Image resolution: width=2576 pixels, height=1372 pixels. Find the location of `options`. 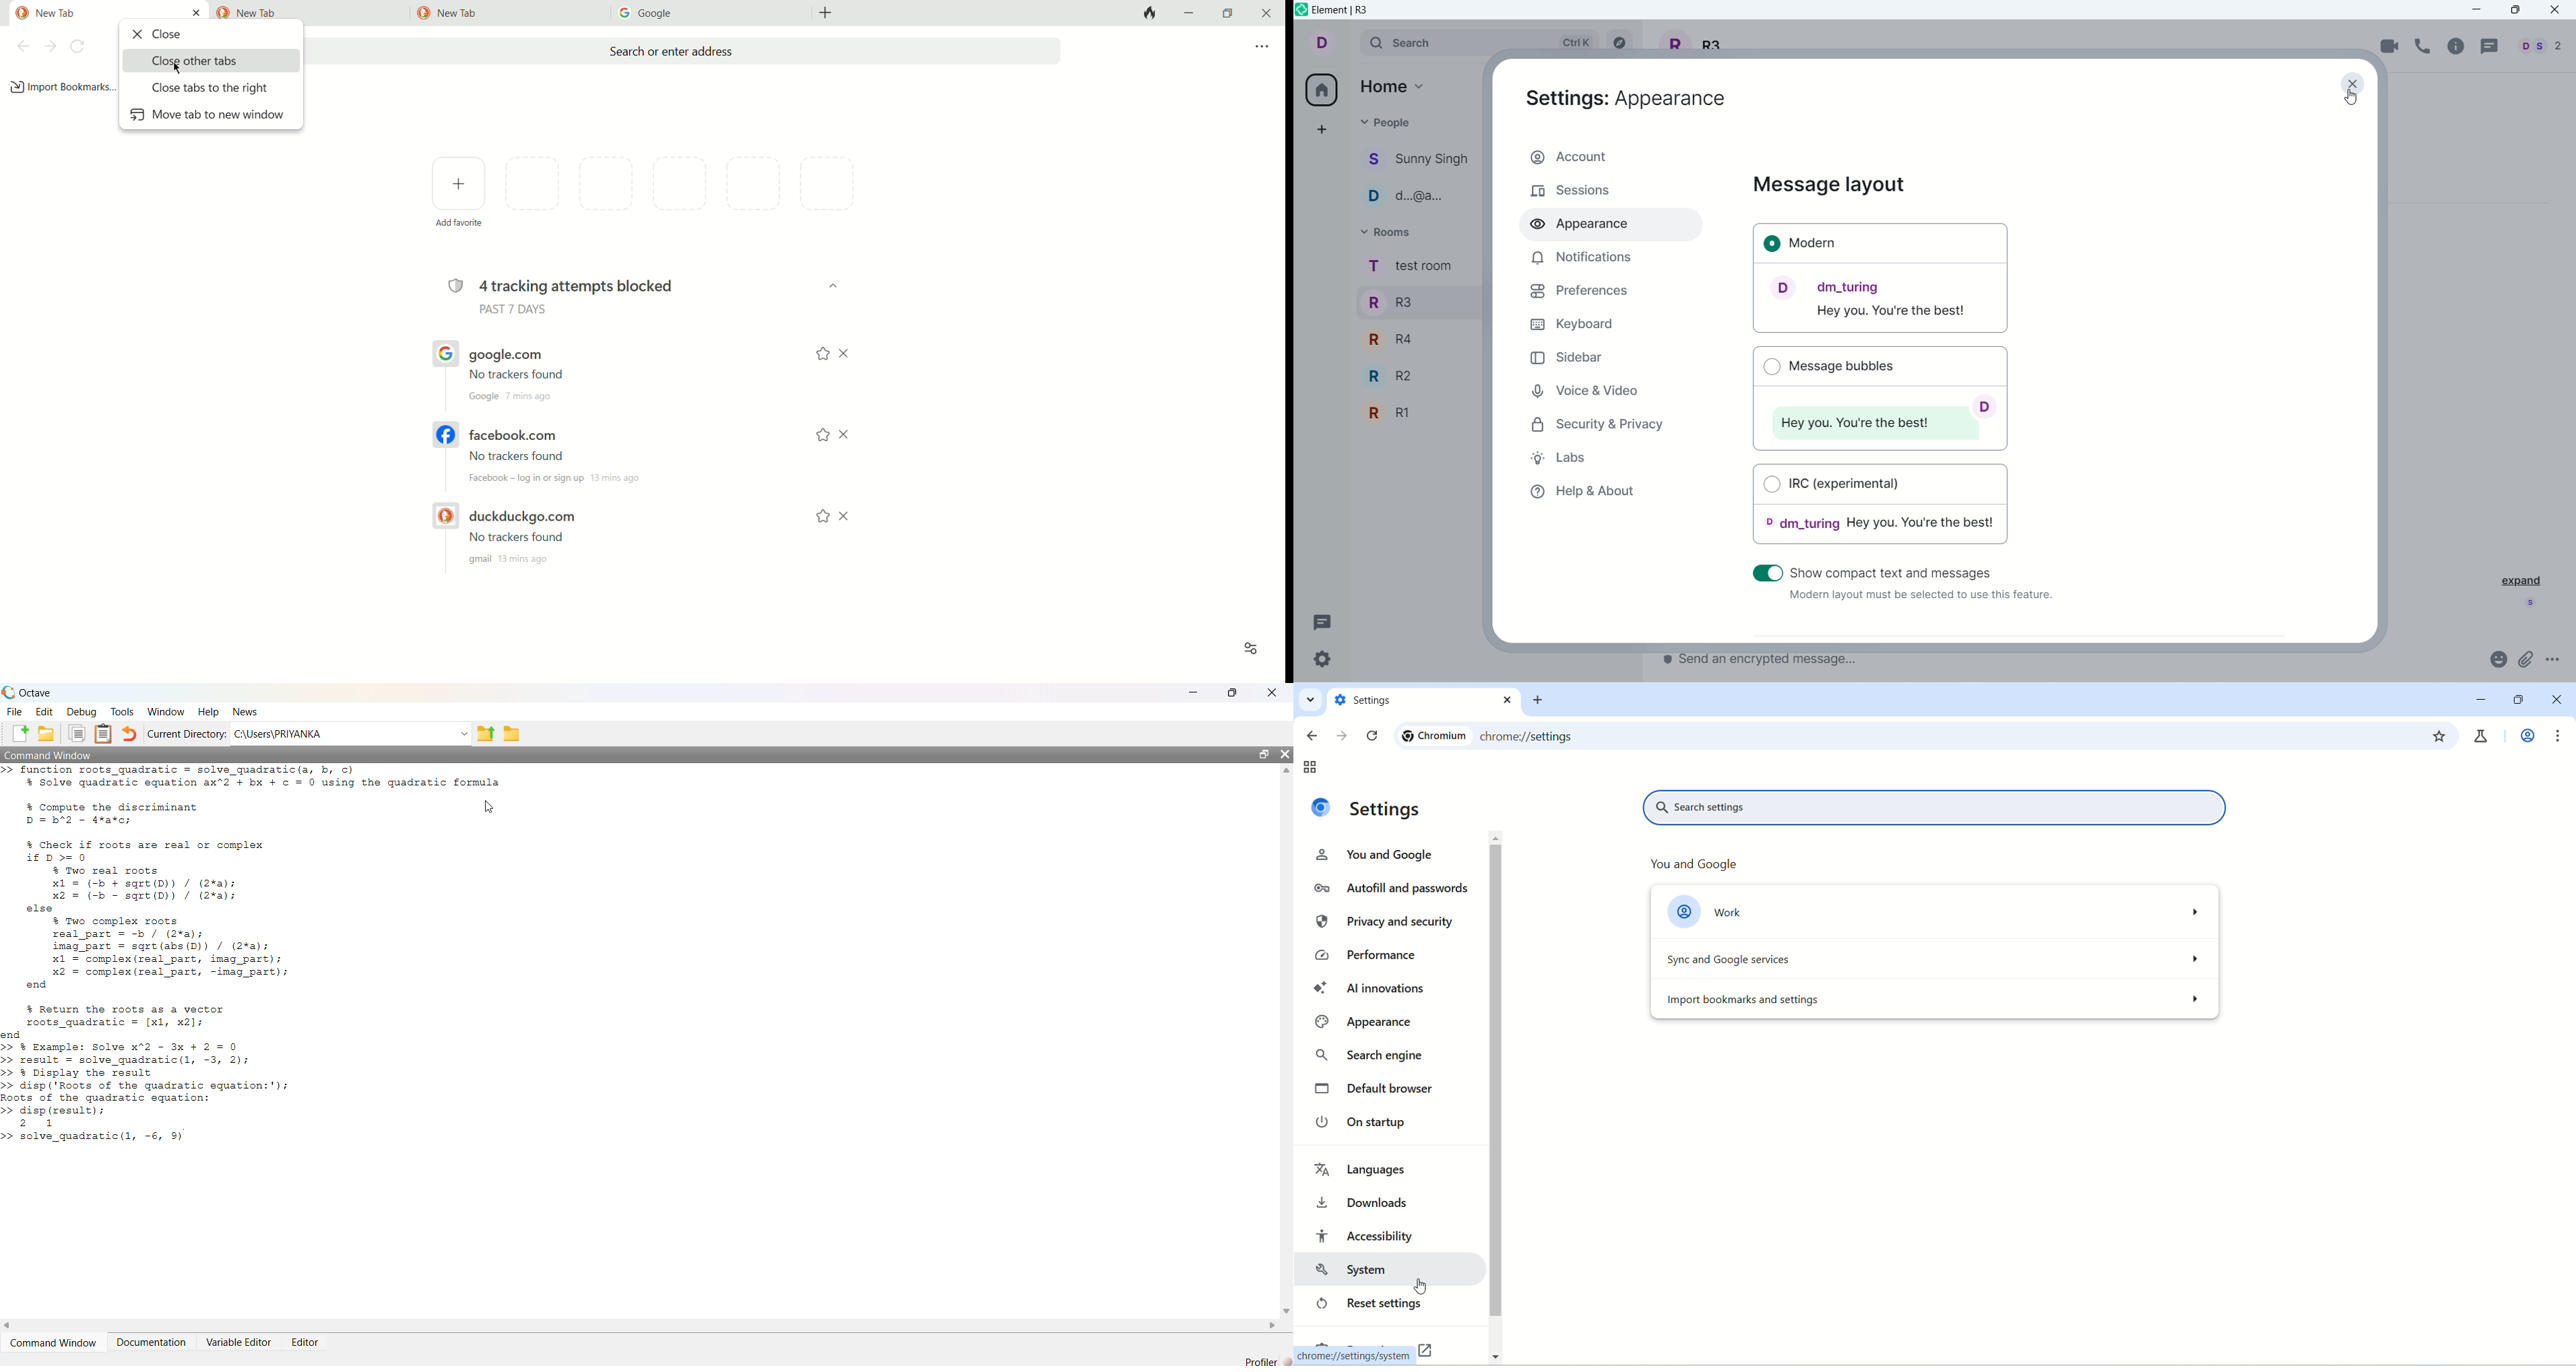

options is located at coordinates (2555, 659).